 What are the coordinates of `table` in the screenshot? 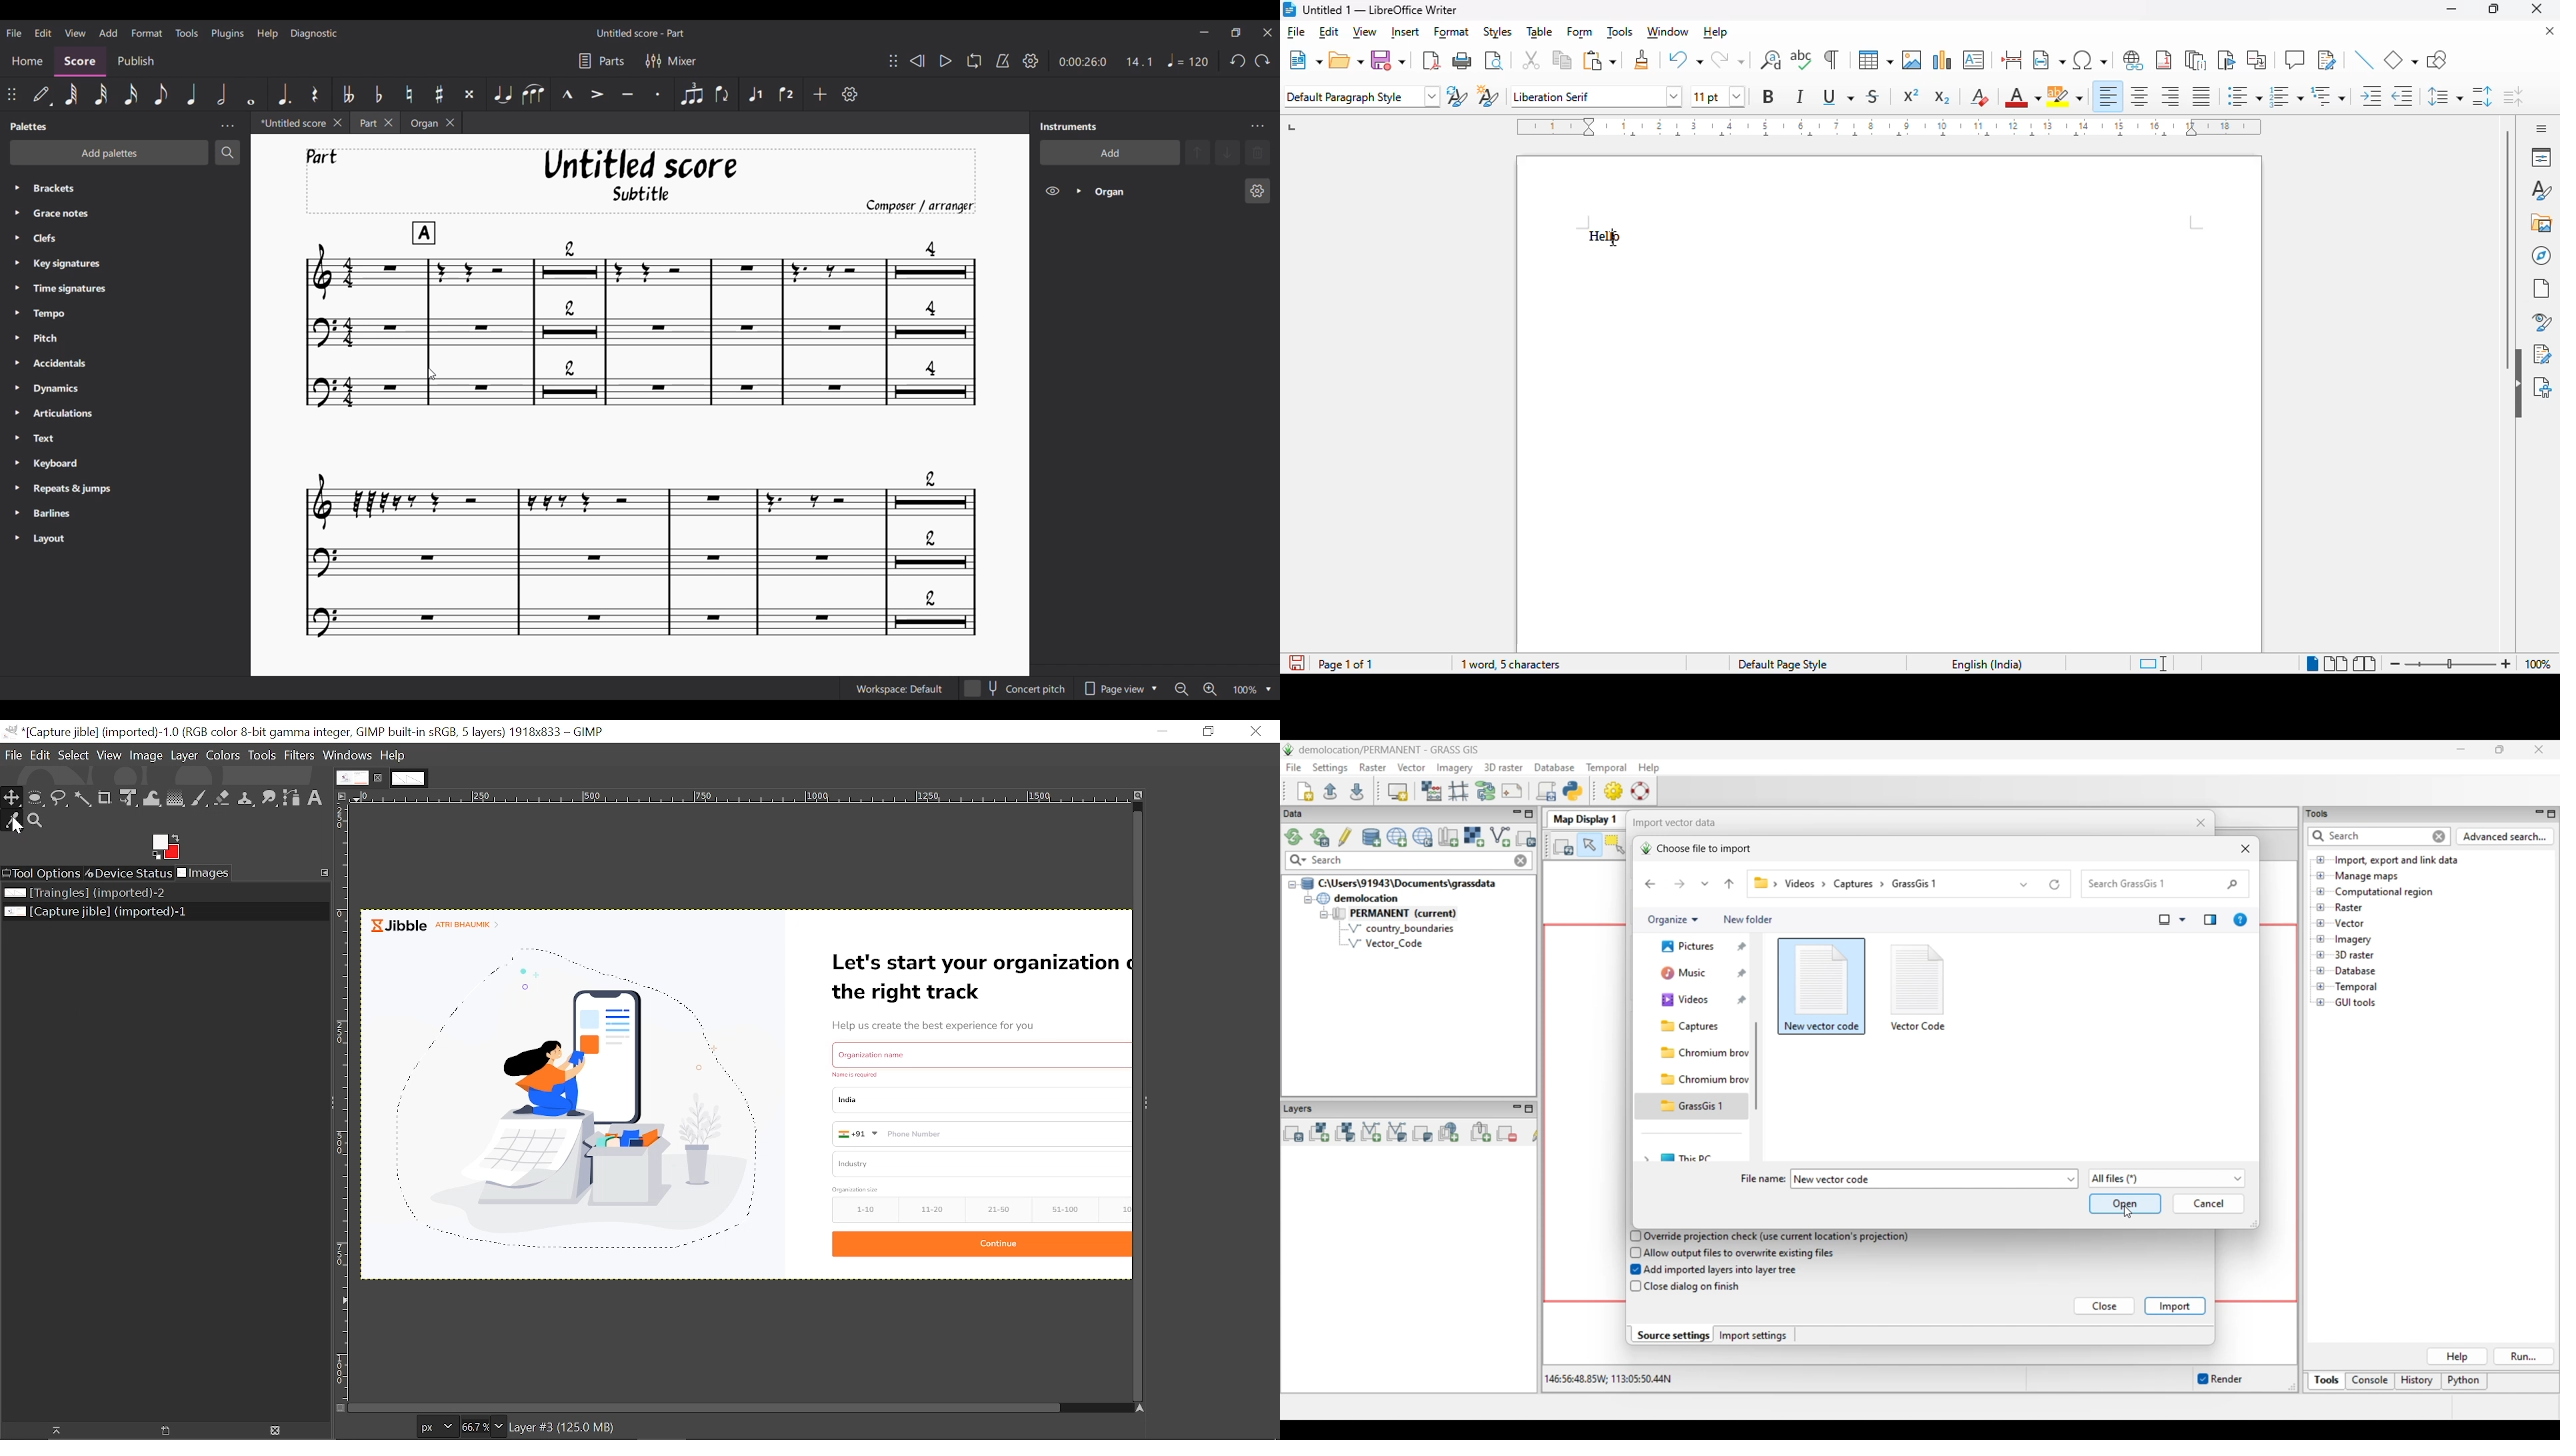 It's located at (1540, 33).